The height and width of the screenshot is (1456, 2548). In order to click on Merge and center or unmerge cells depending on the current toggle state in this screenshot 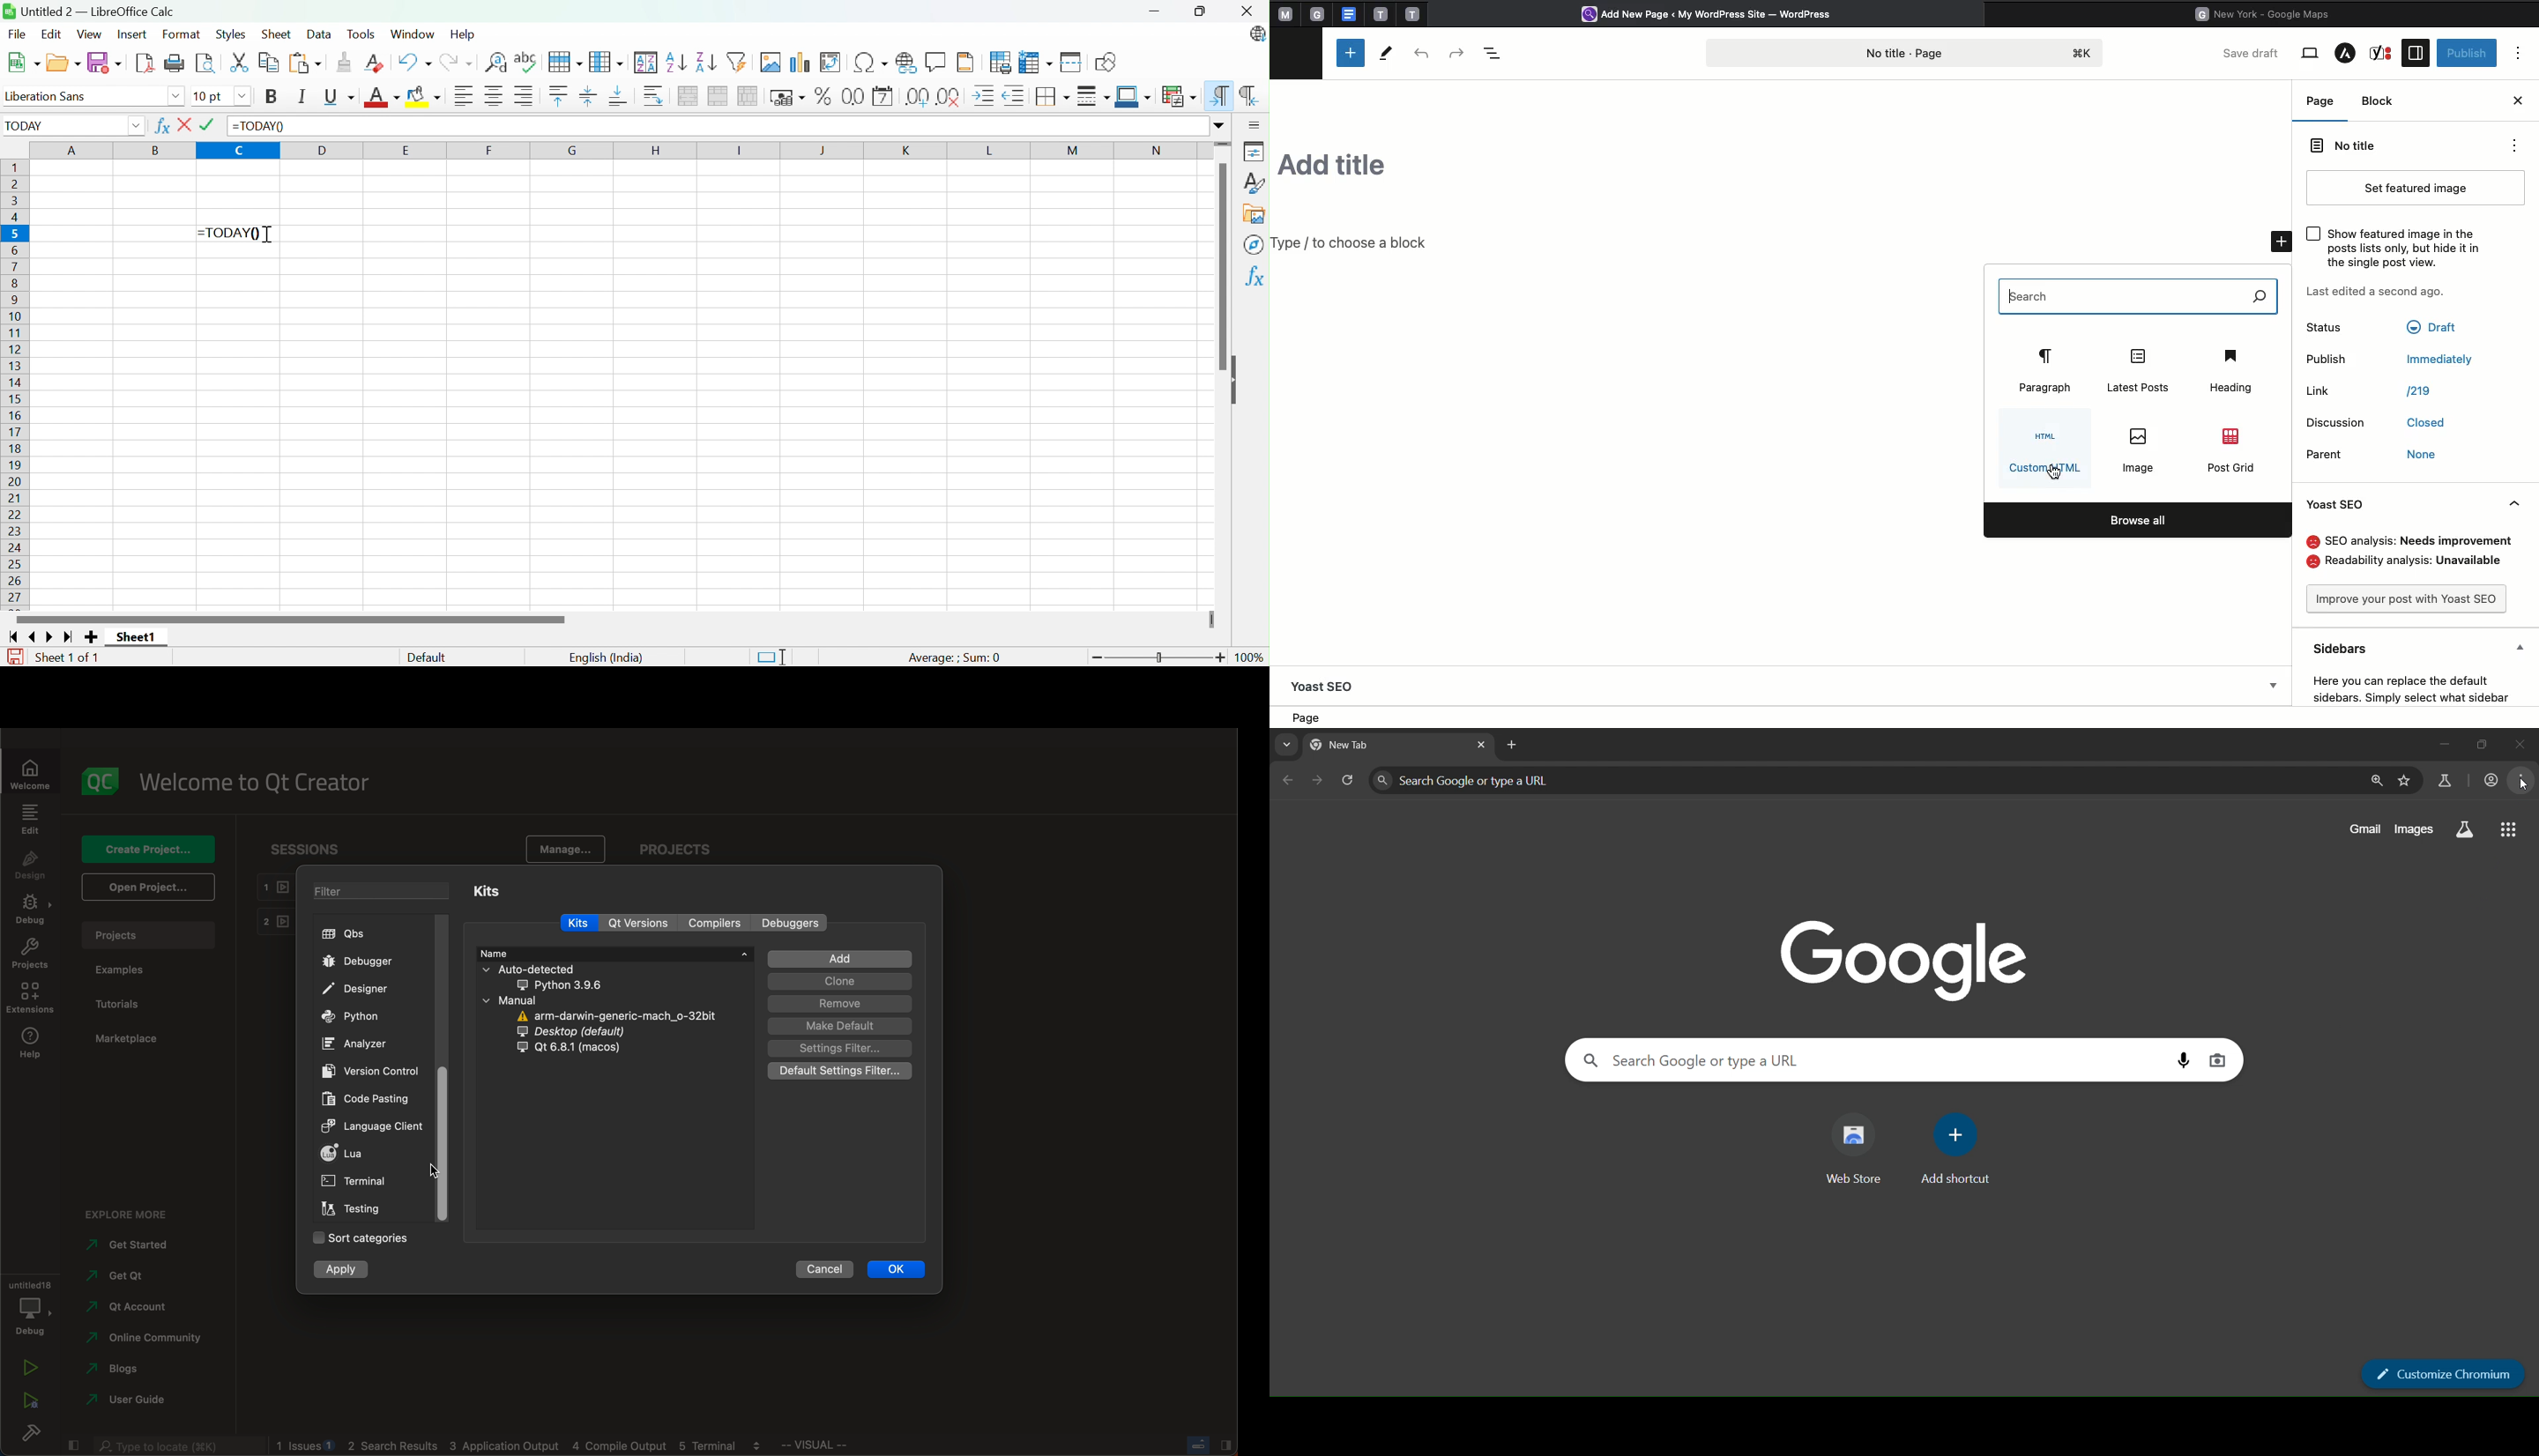, I will do `click(690, 97)`.